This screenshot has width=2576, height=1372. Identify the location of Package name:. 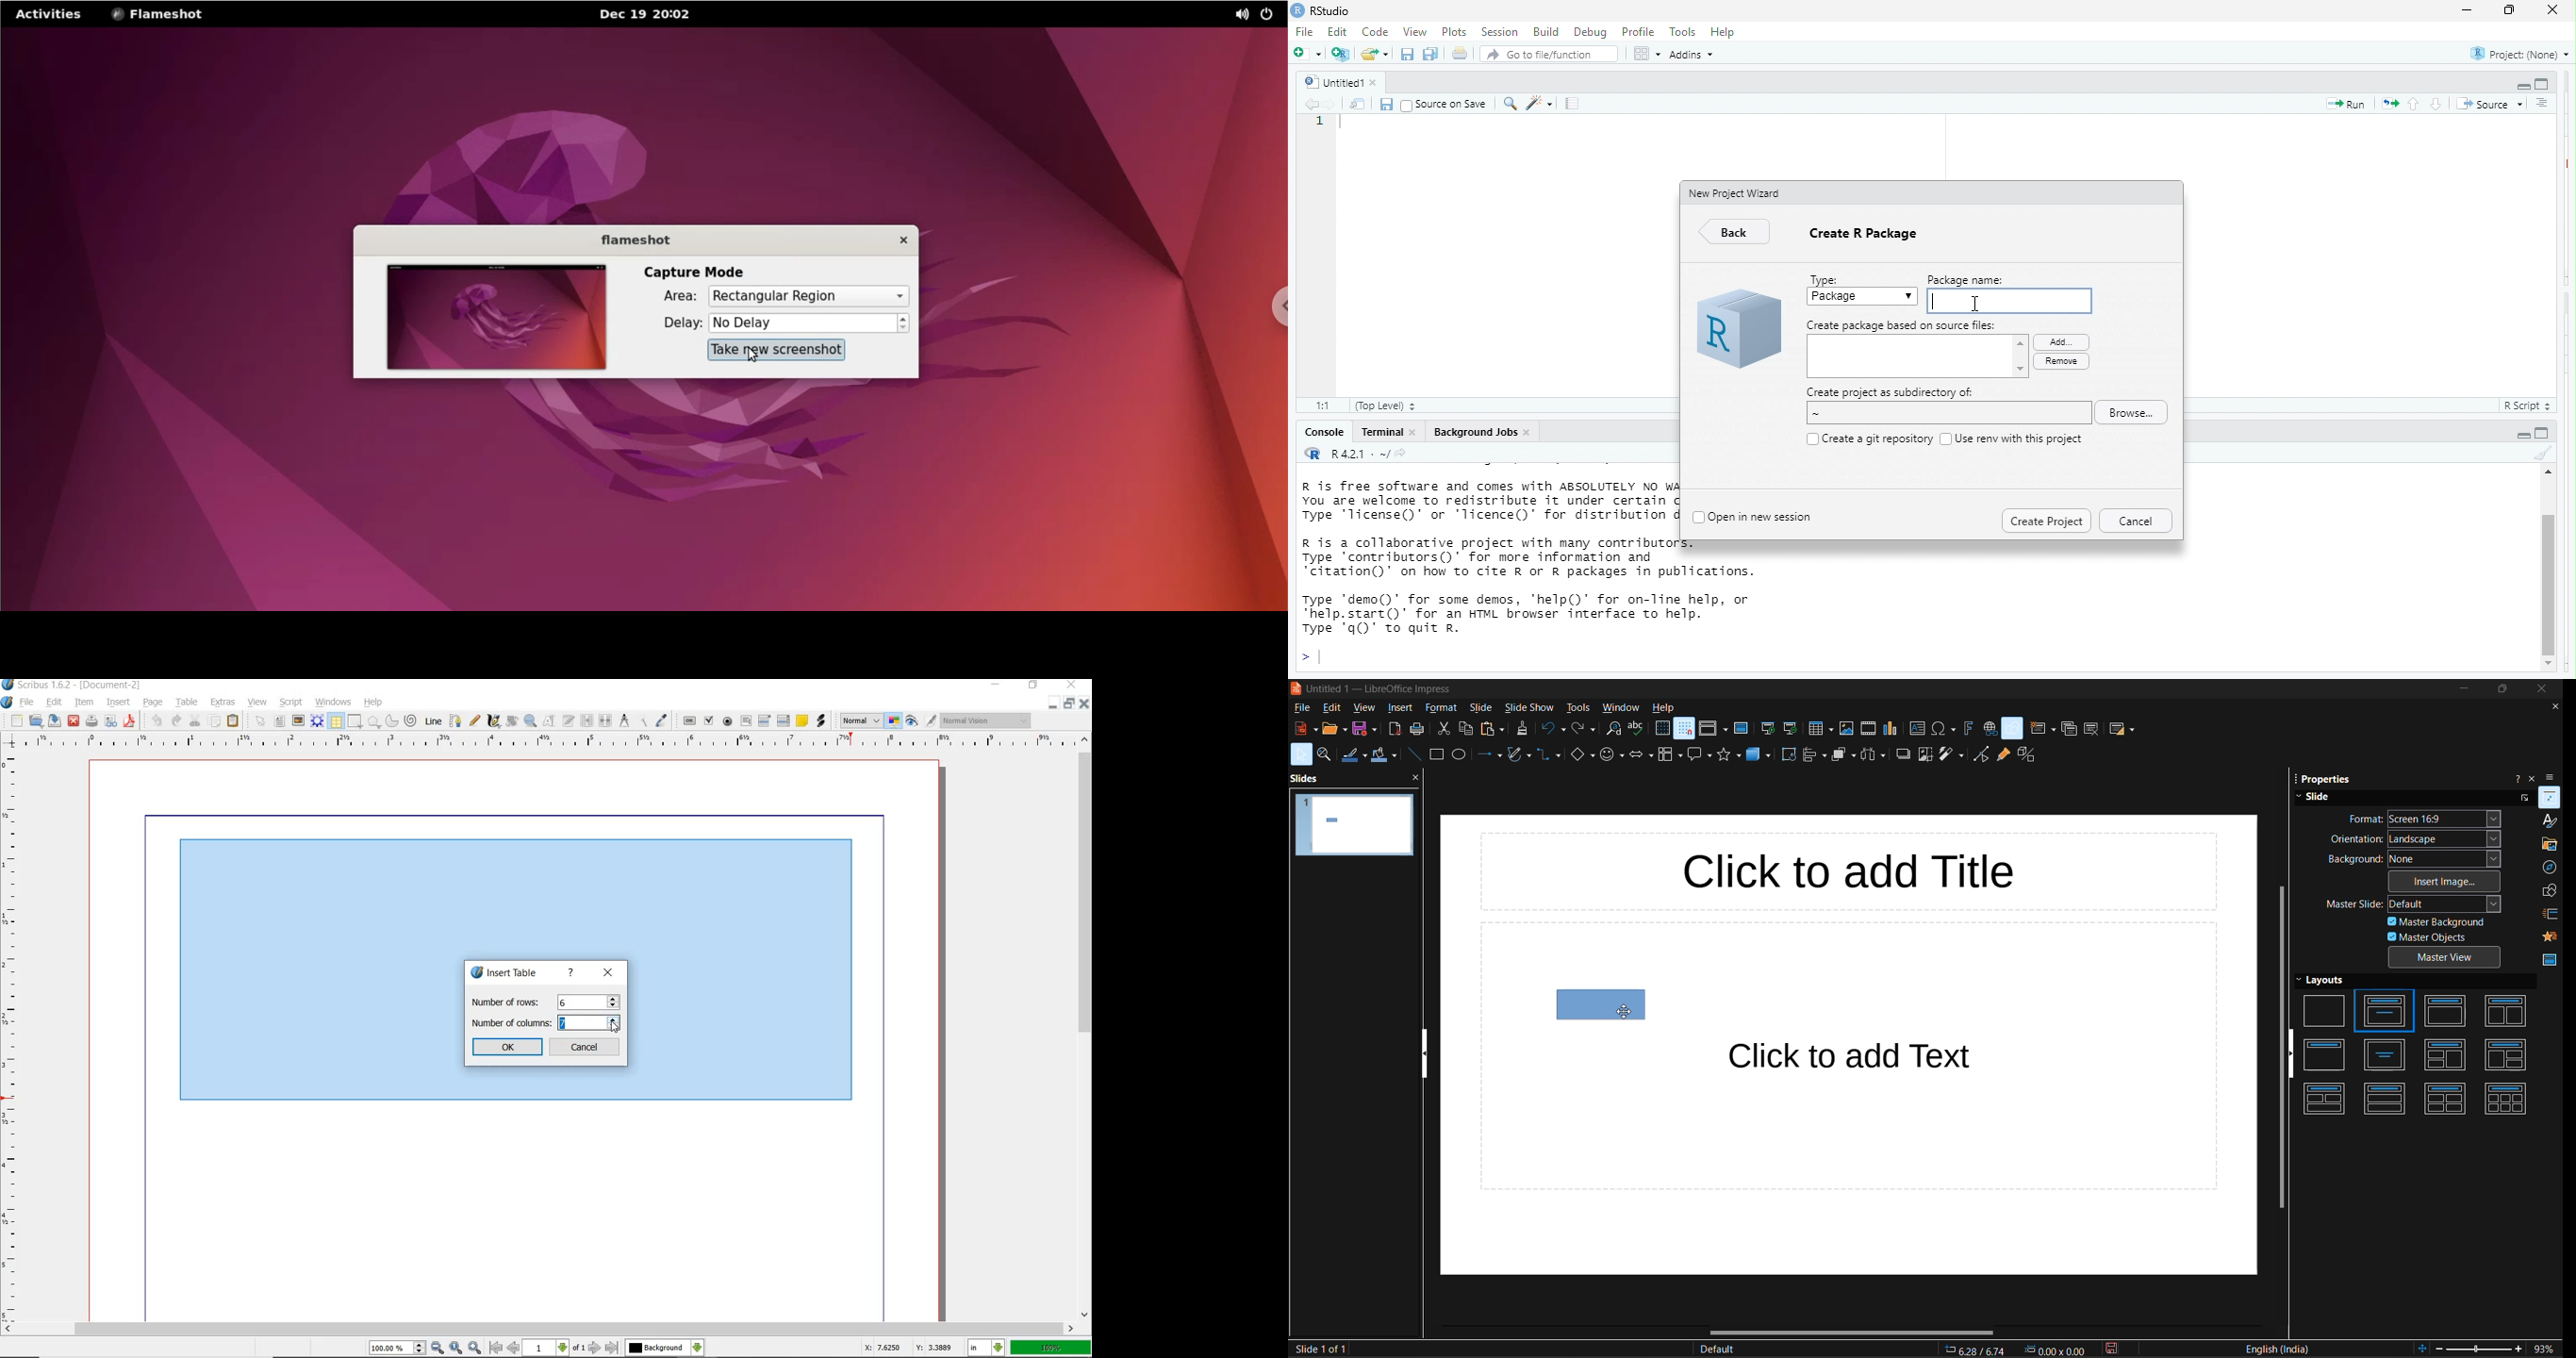
(1977, 278).